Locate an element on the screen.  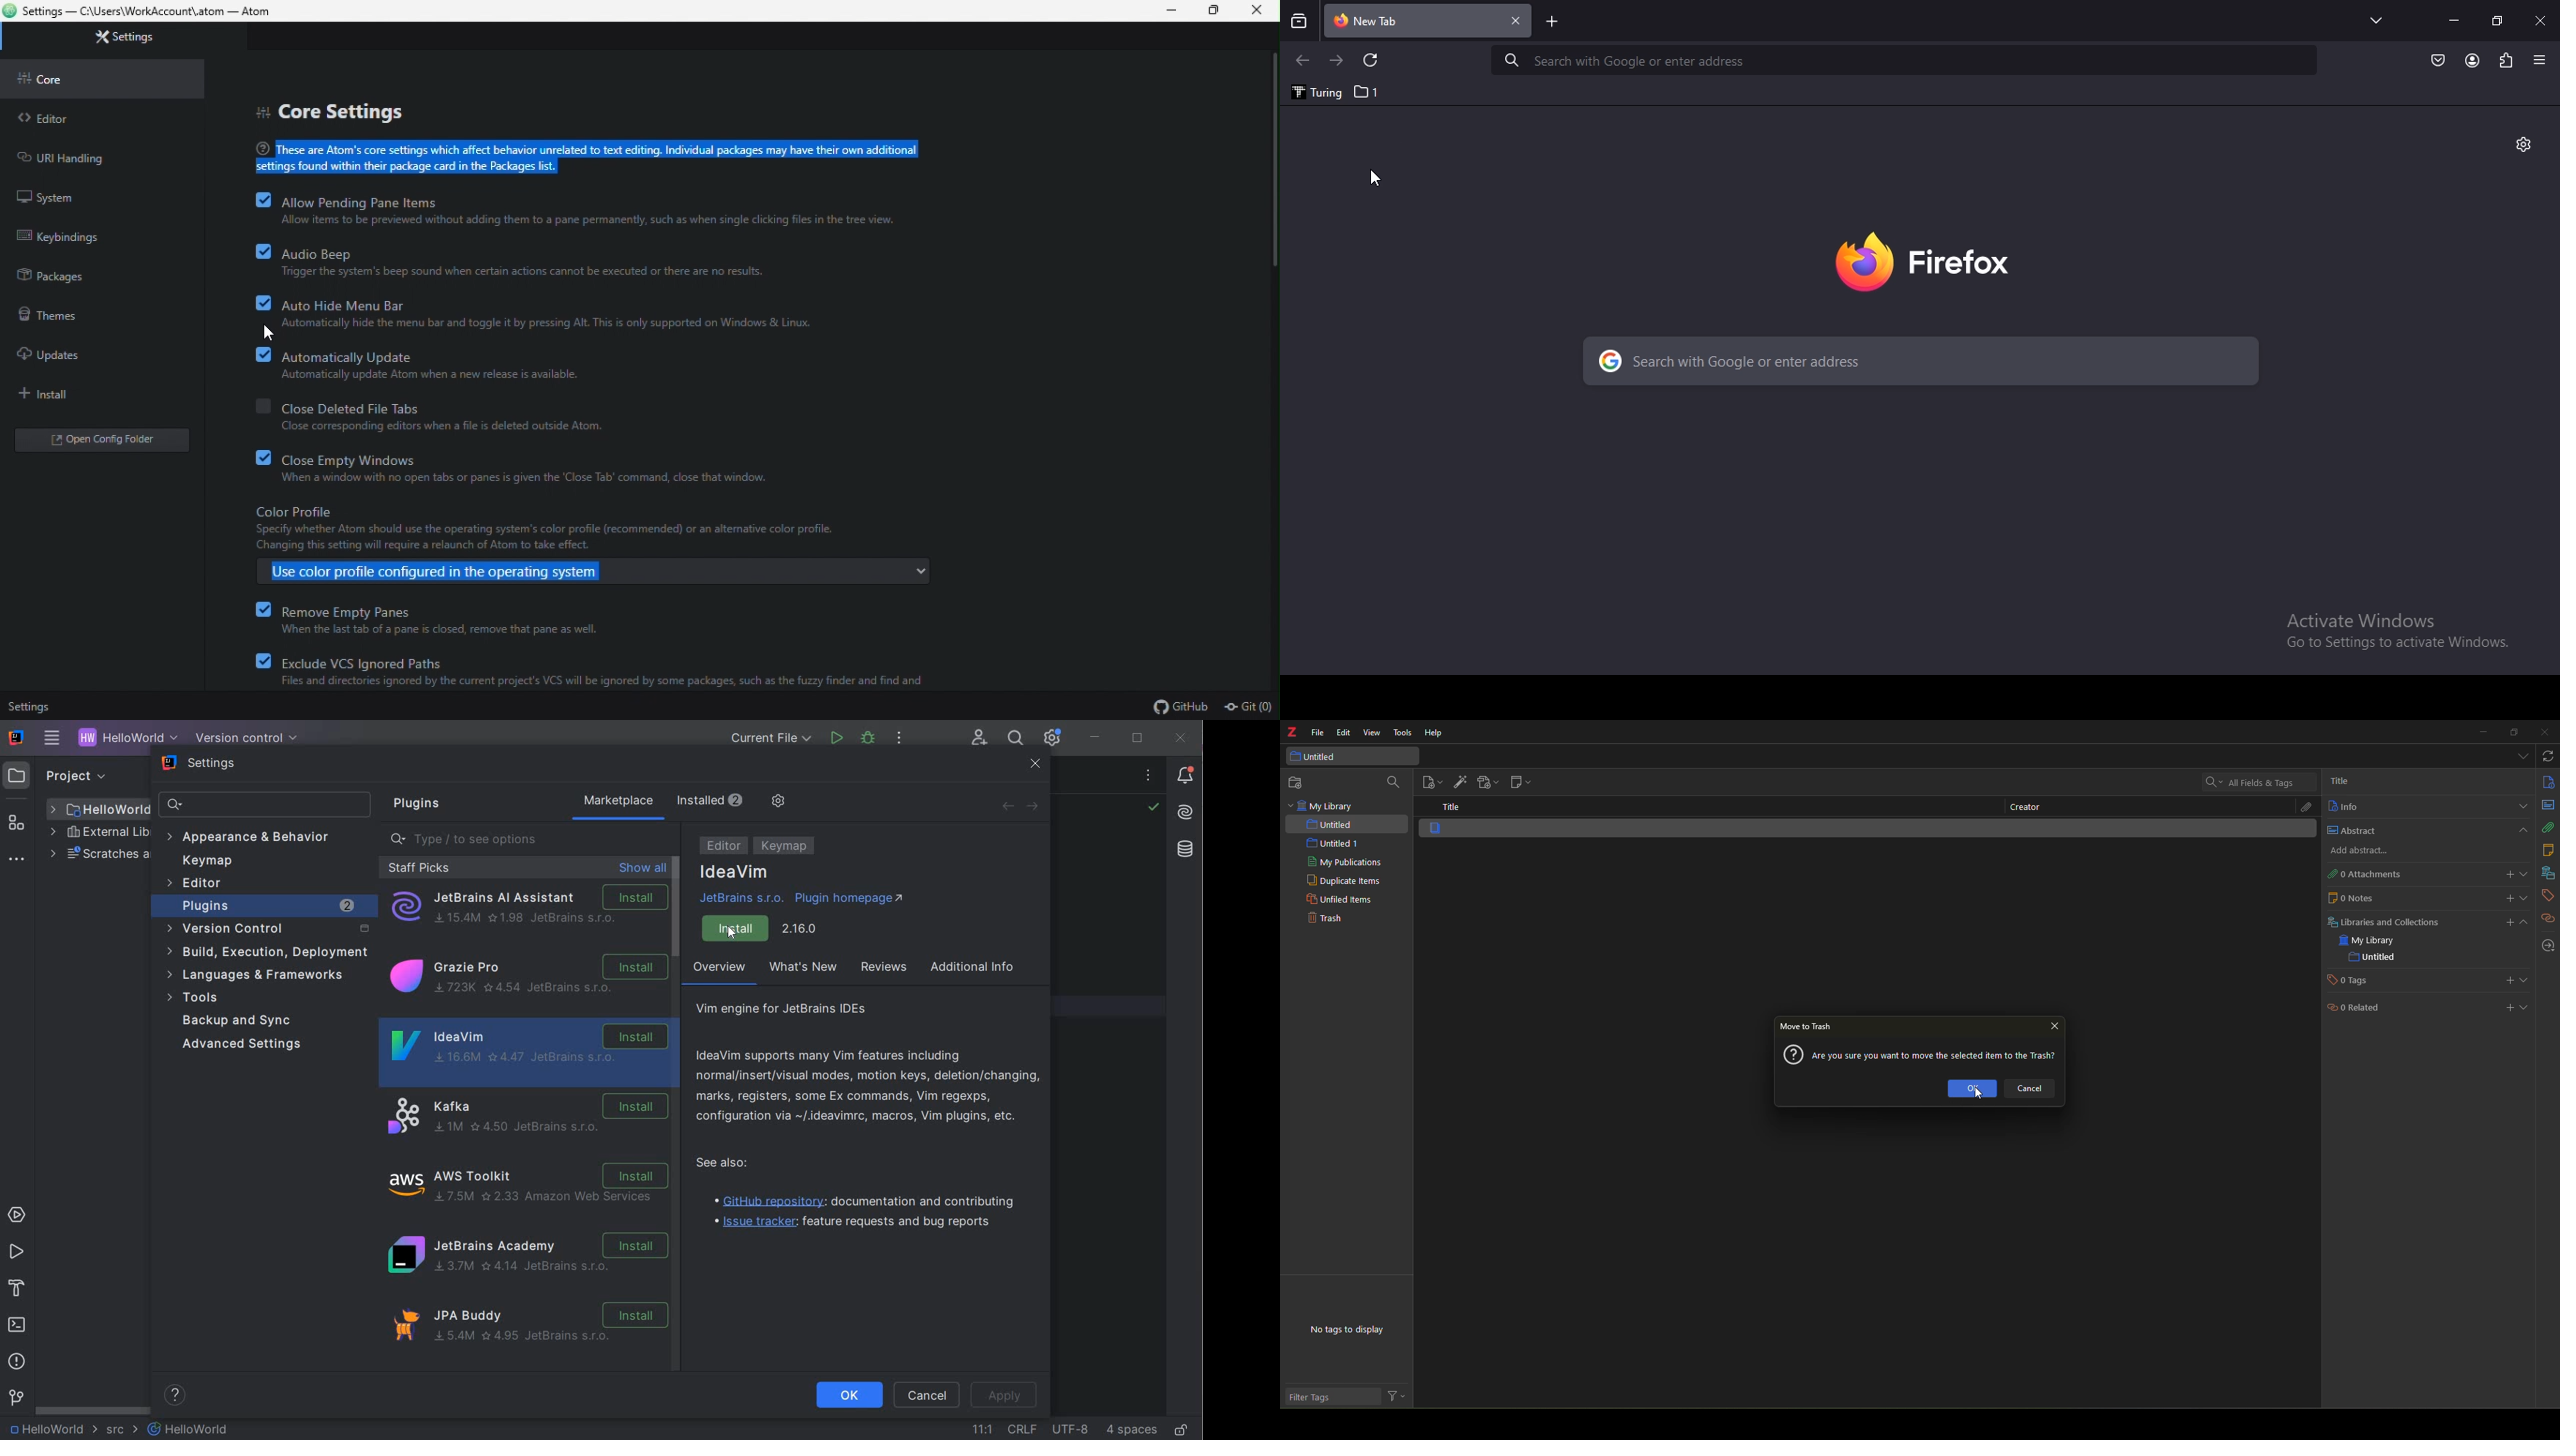
unfiled item is located at coordinates (1337, 901).